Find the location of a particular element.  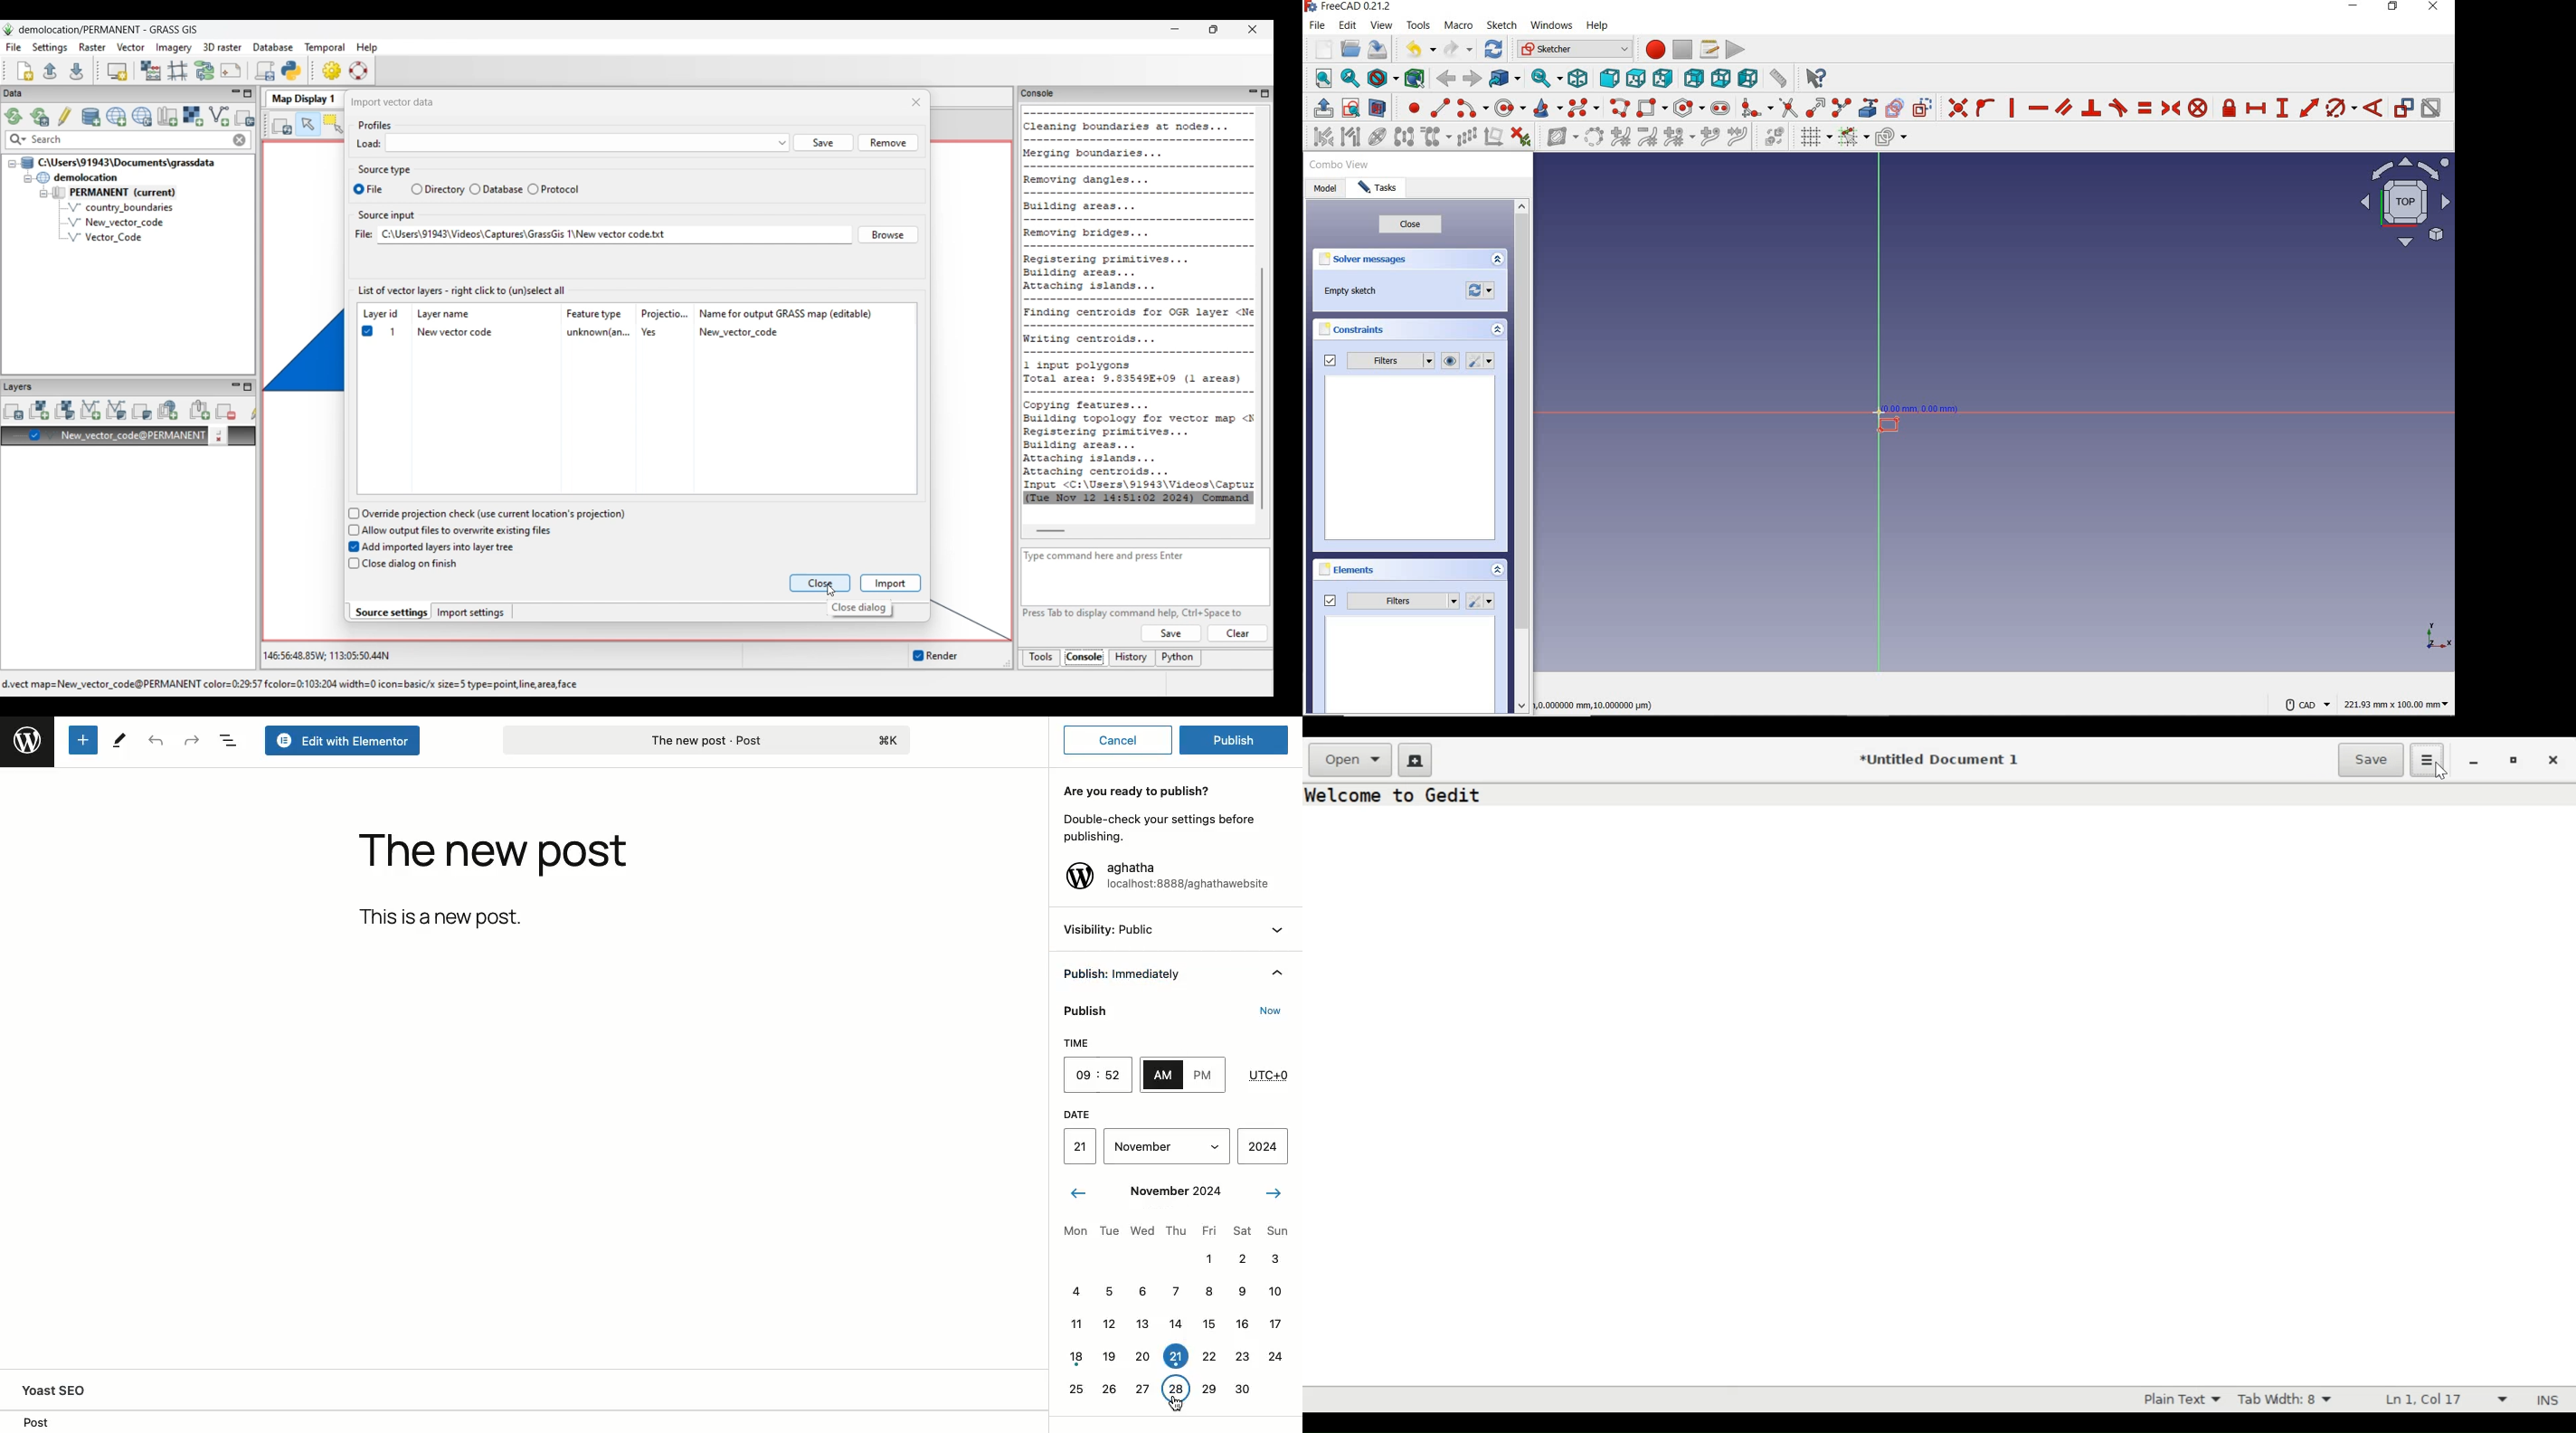

macro is located at coordinates (1458, 26).